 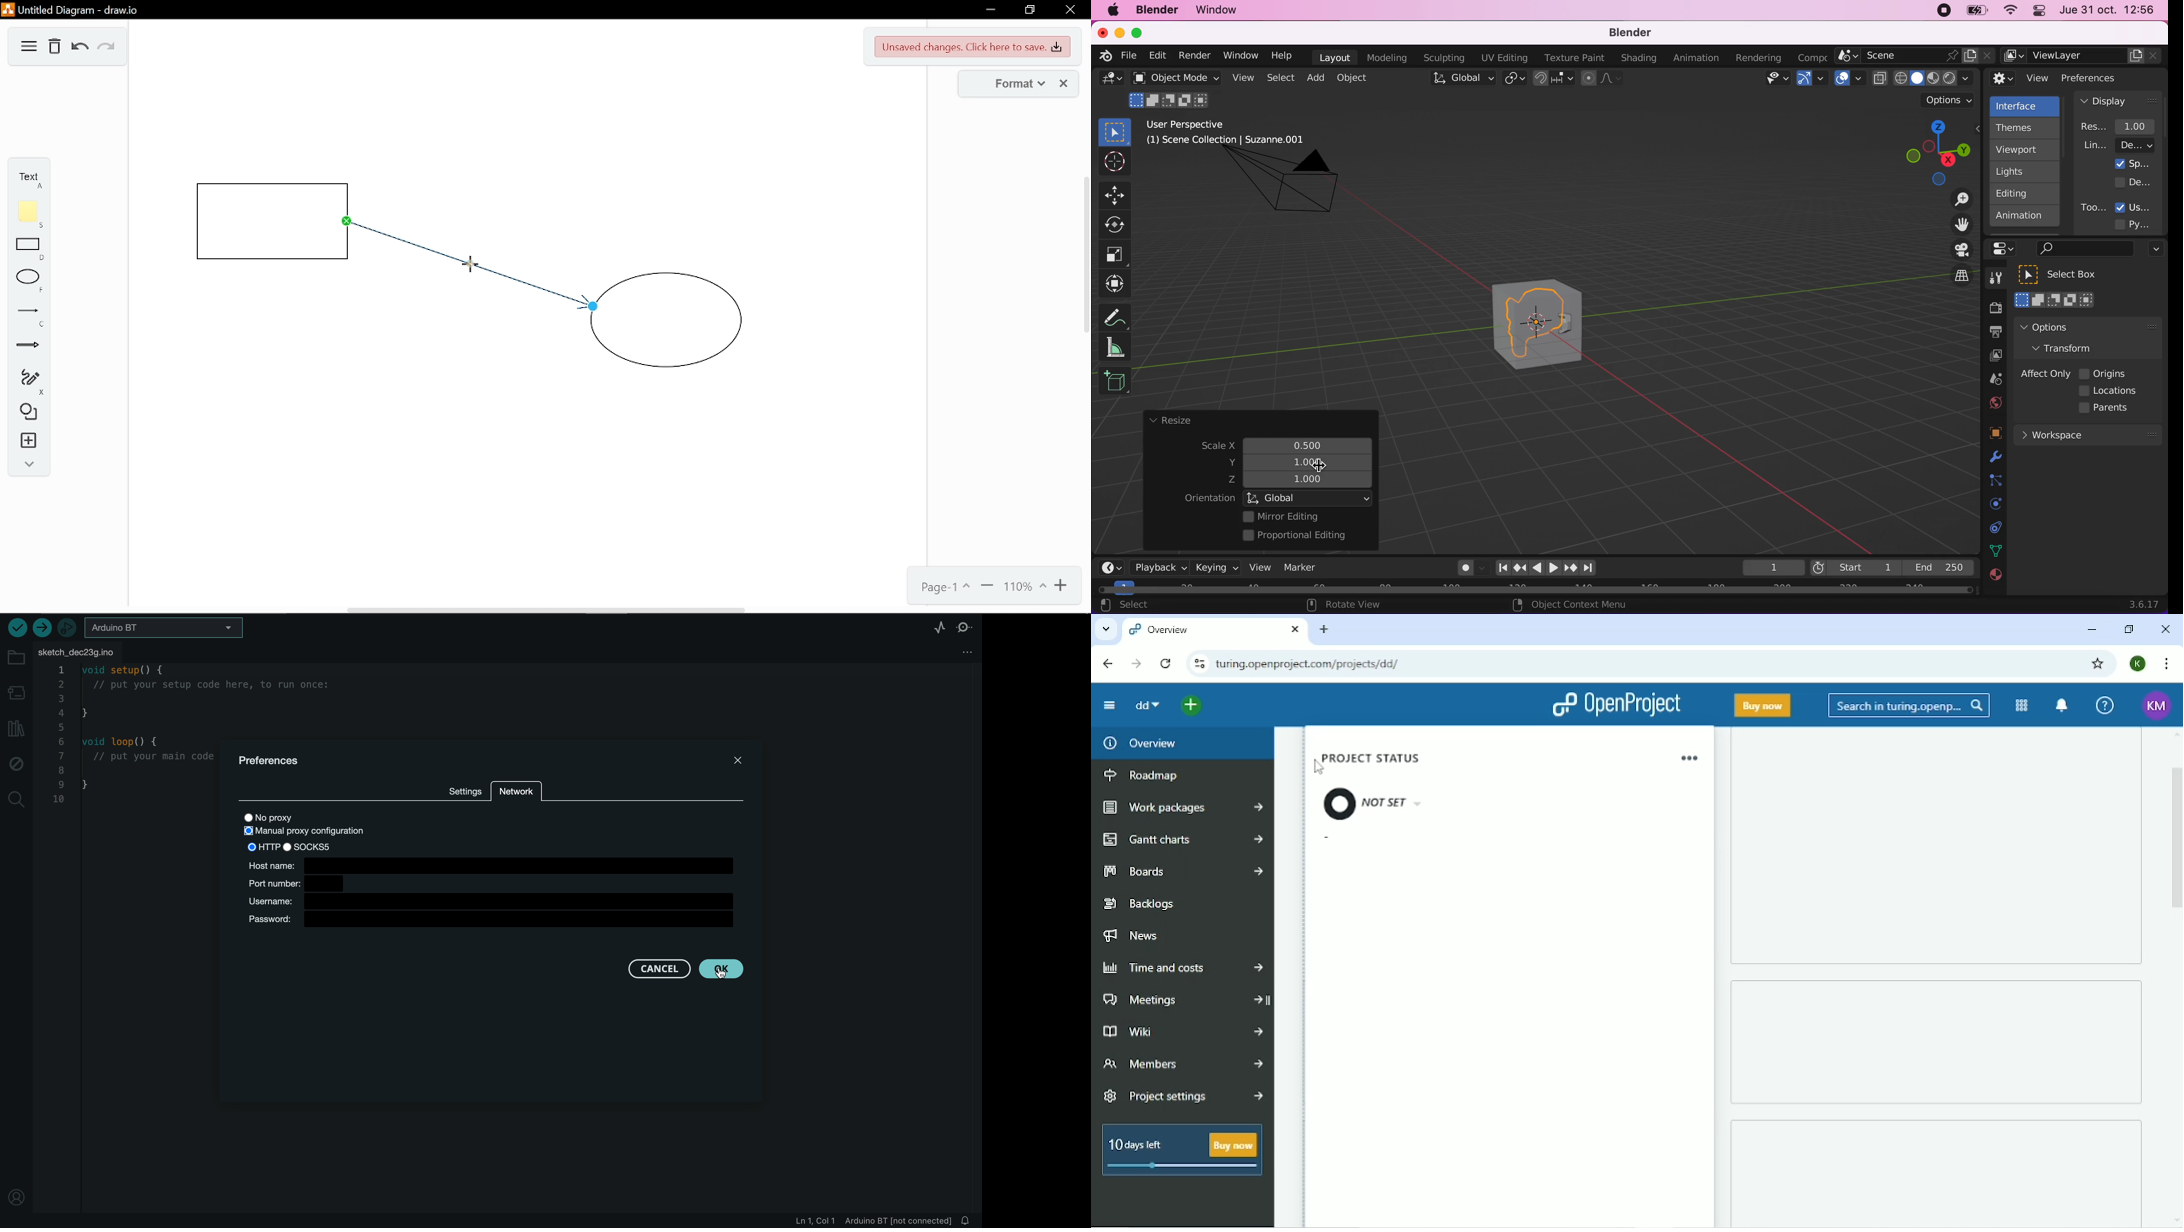 I want to click on start 1, so click(x=1854, y=567).